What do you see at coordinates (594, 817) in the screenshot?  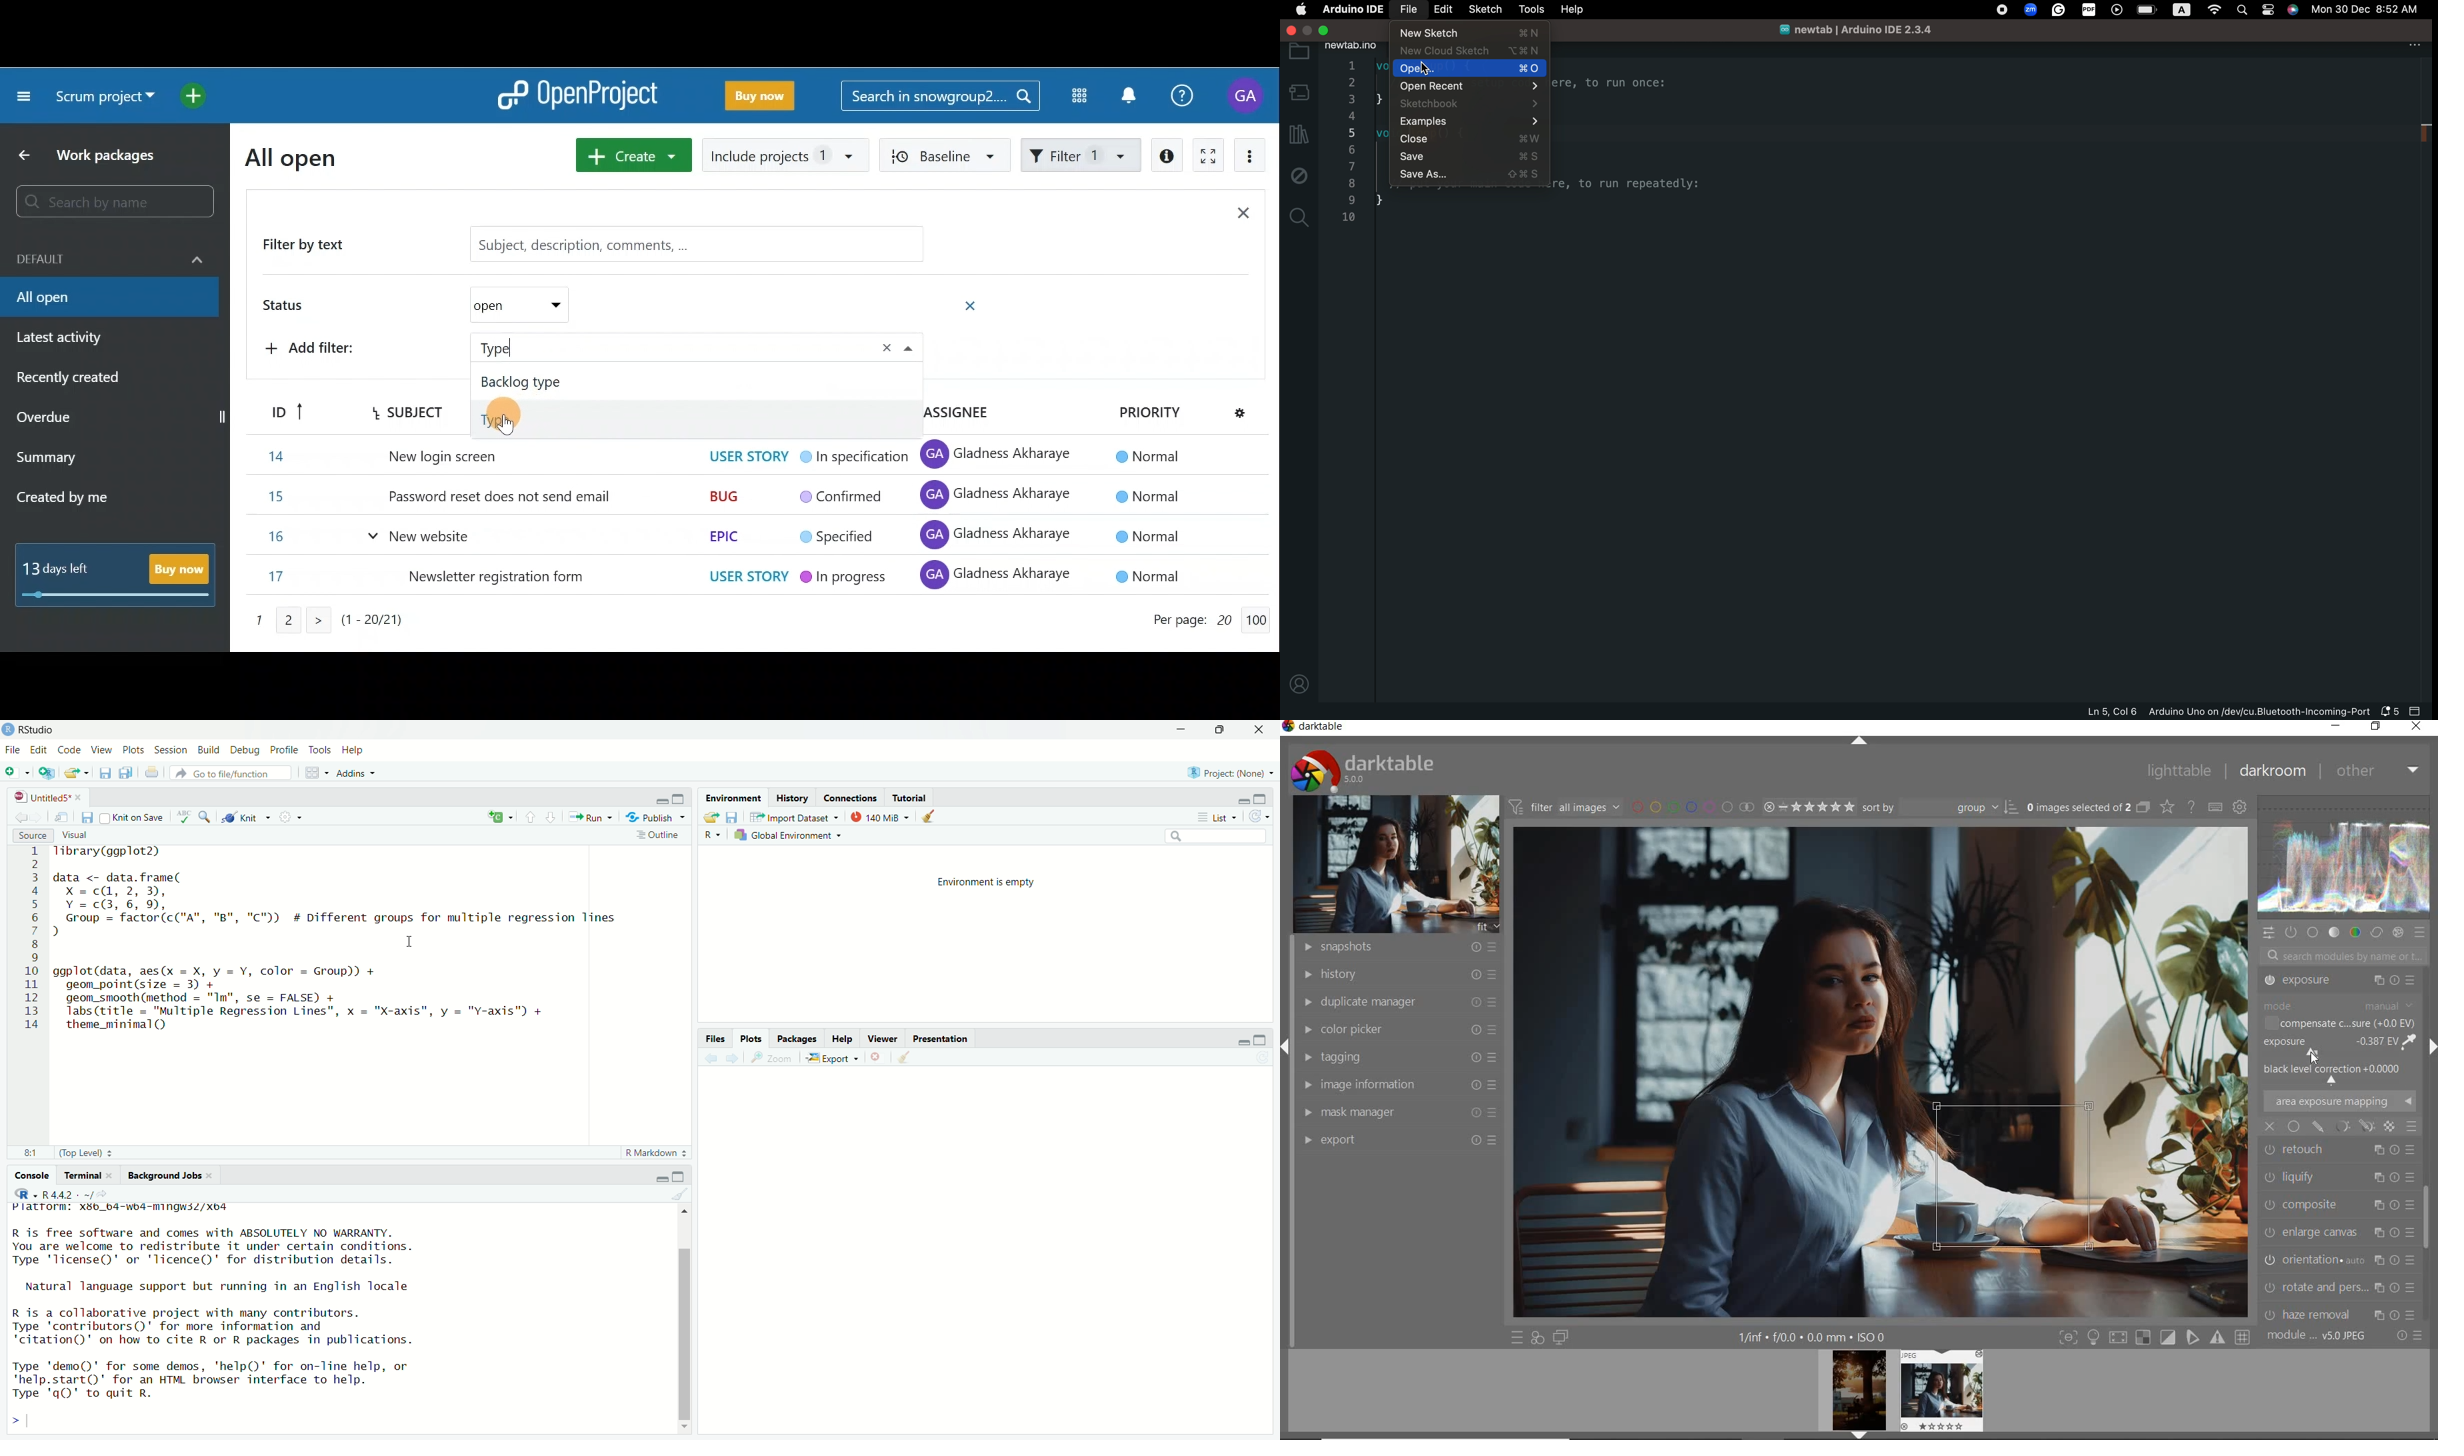 I see `Run +` at bounding box center [594, 817].